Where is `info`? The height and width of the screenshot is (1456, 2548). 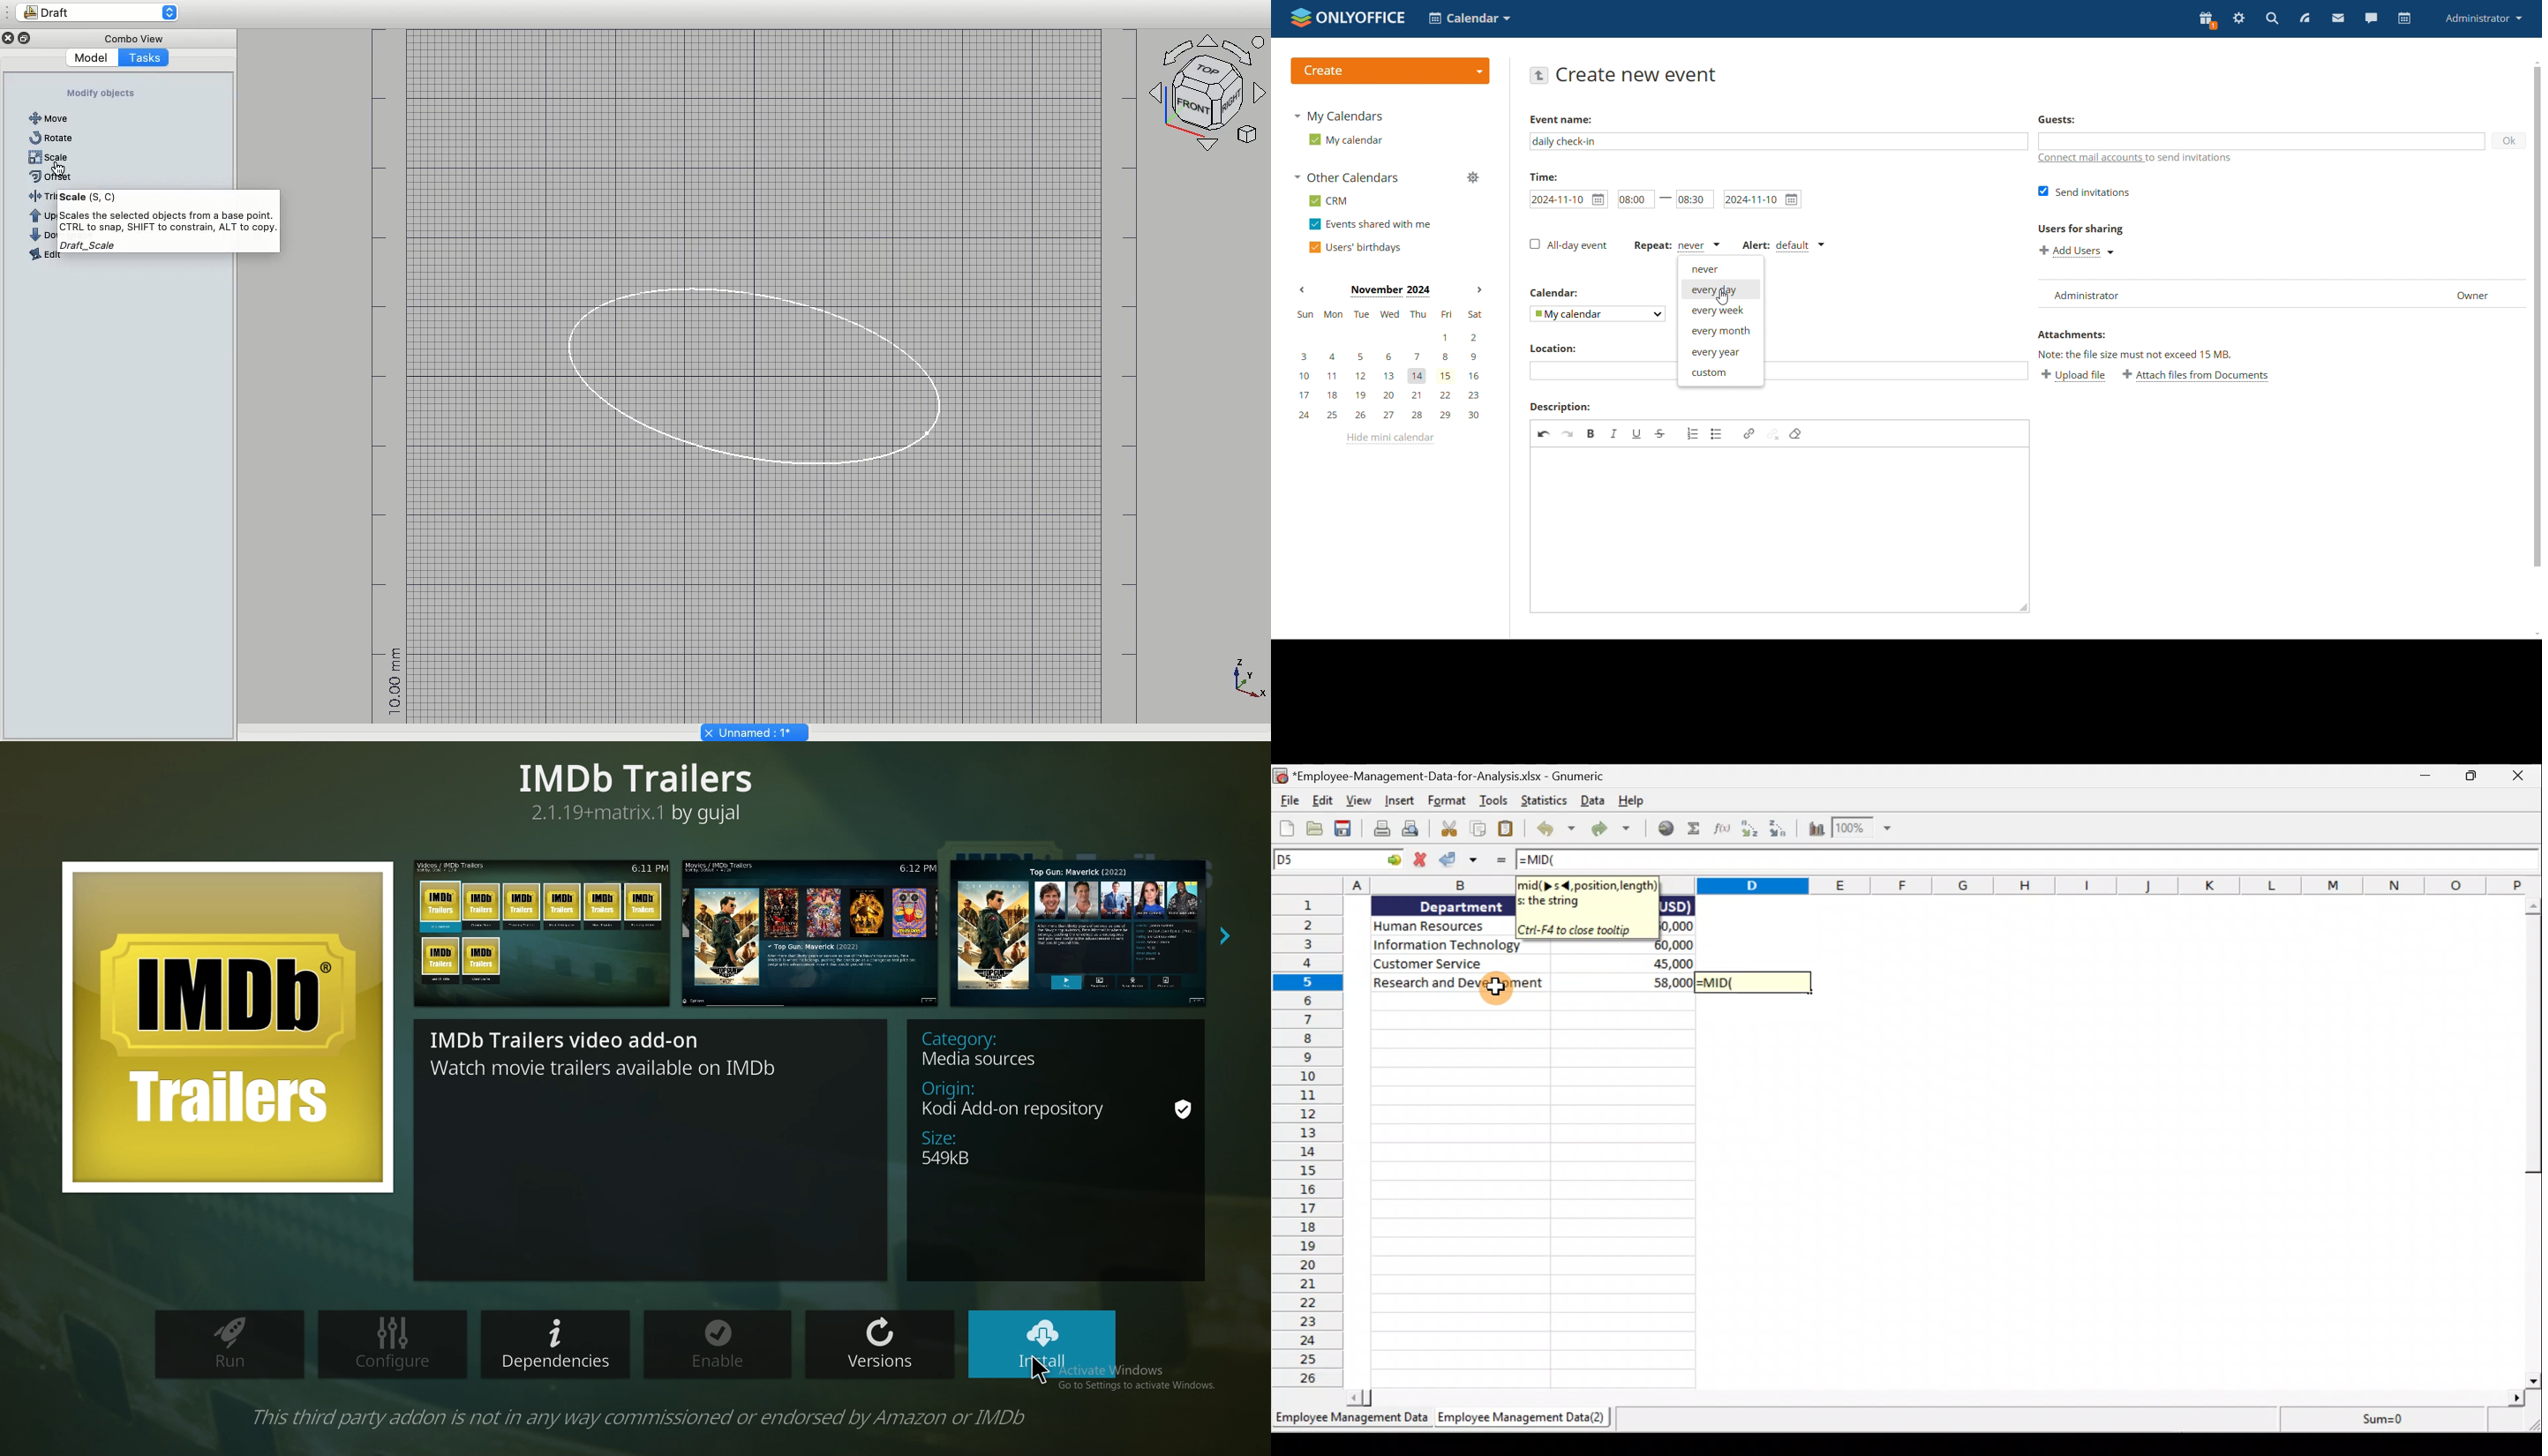 info is located at coordinates (639, 1417).